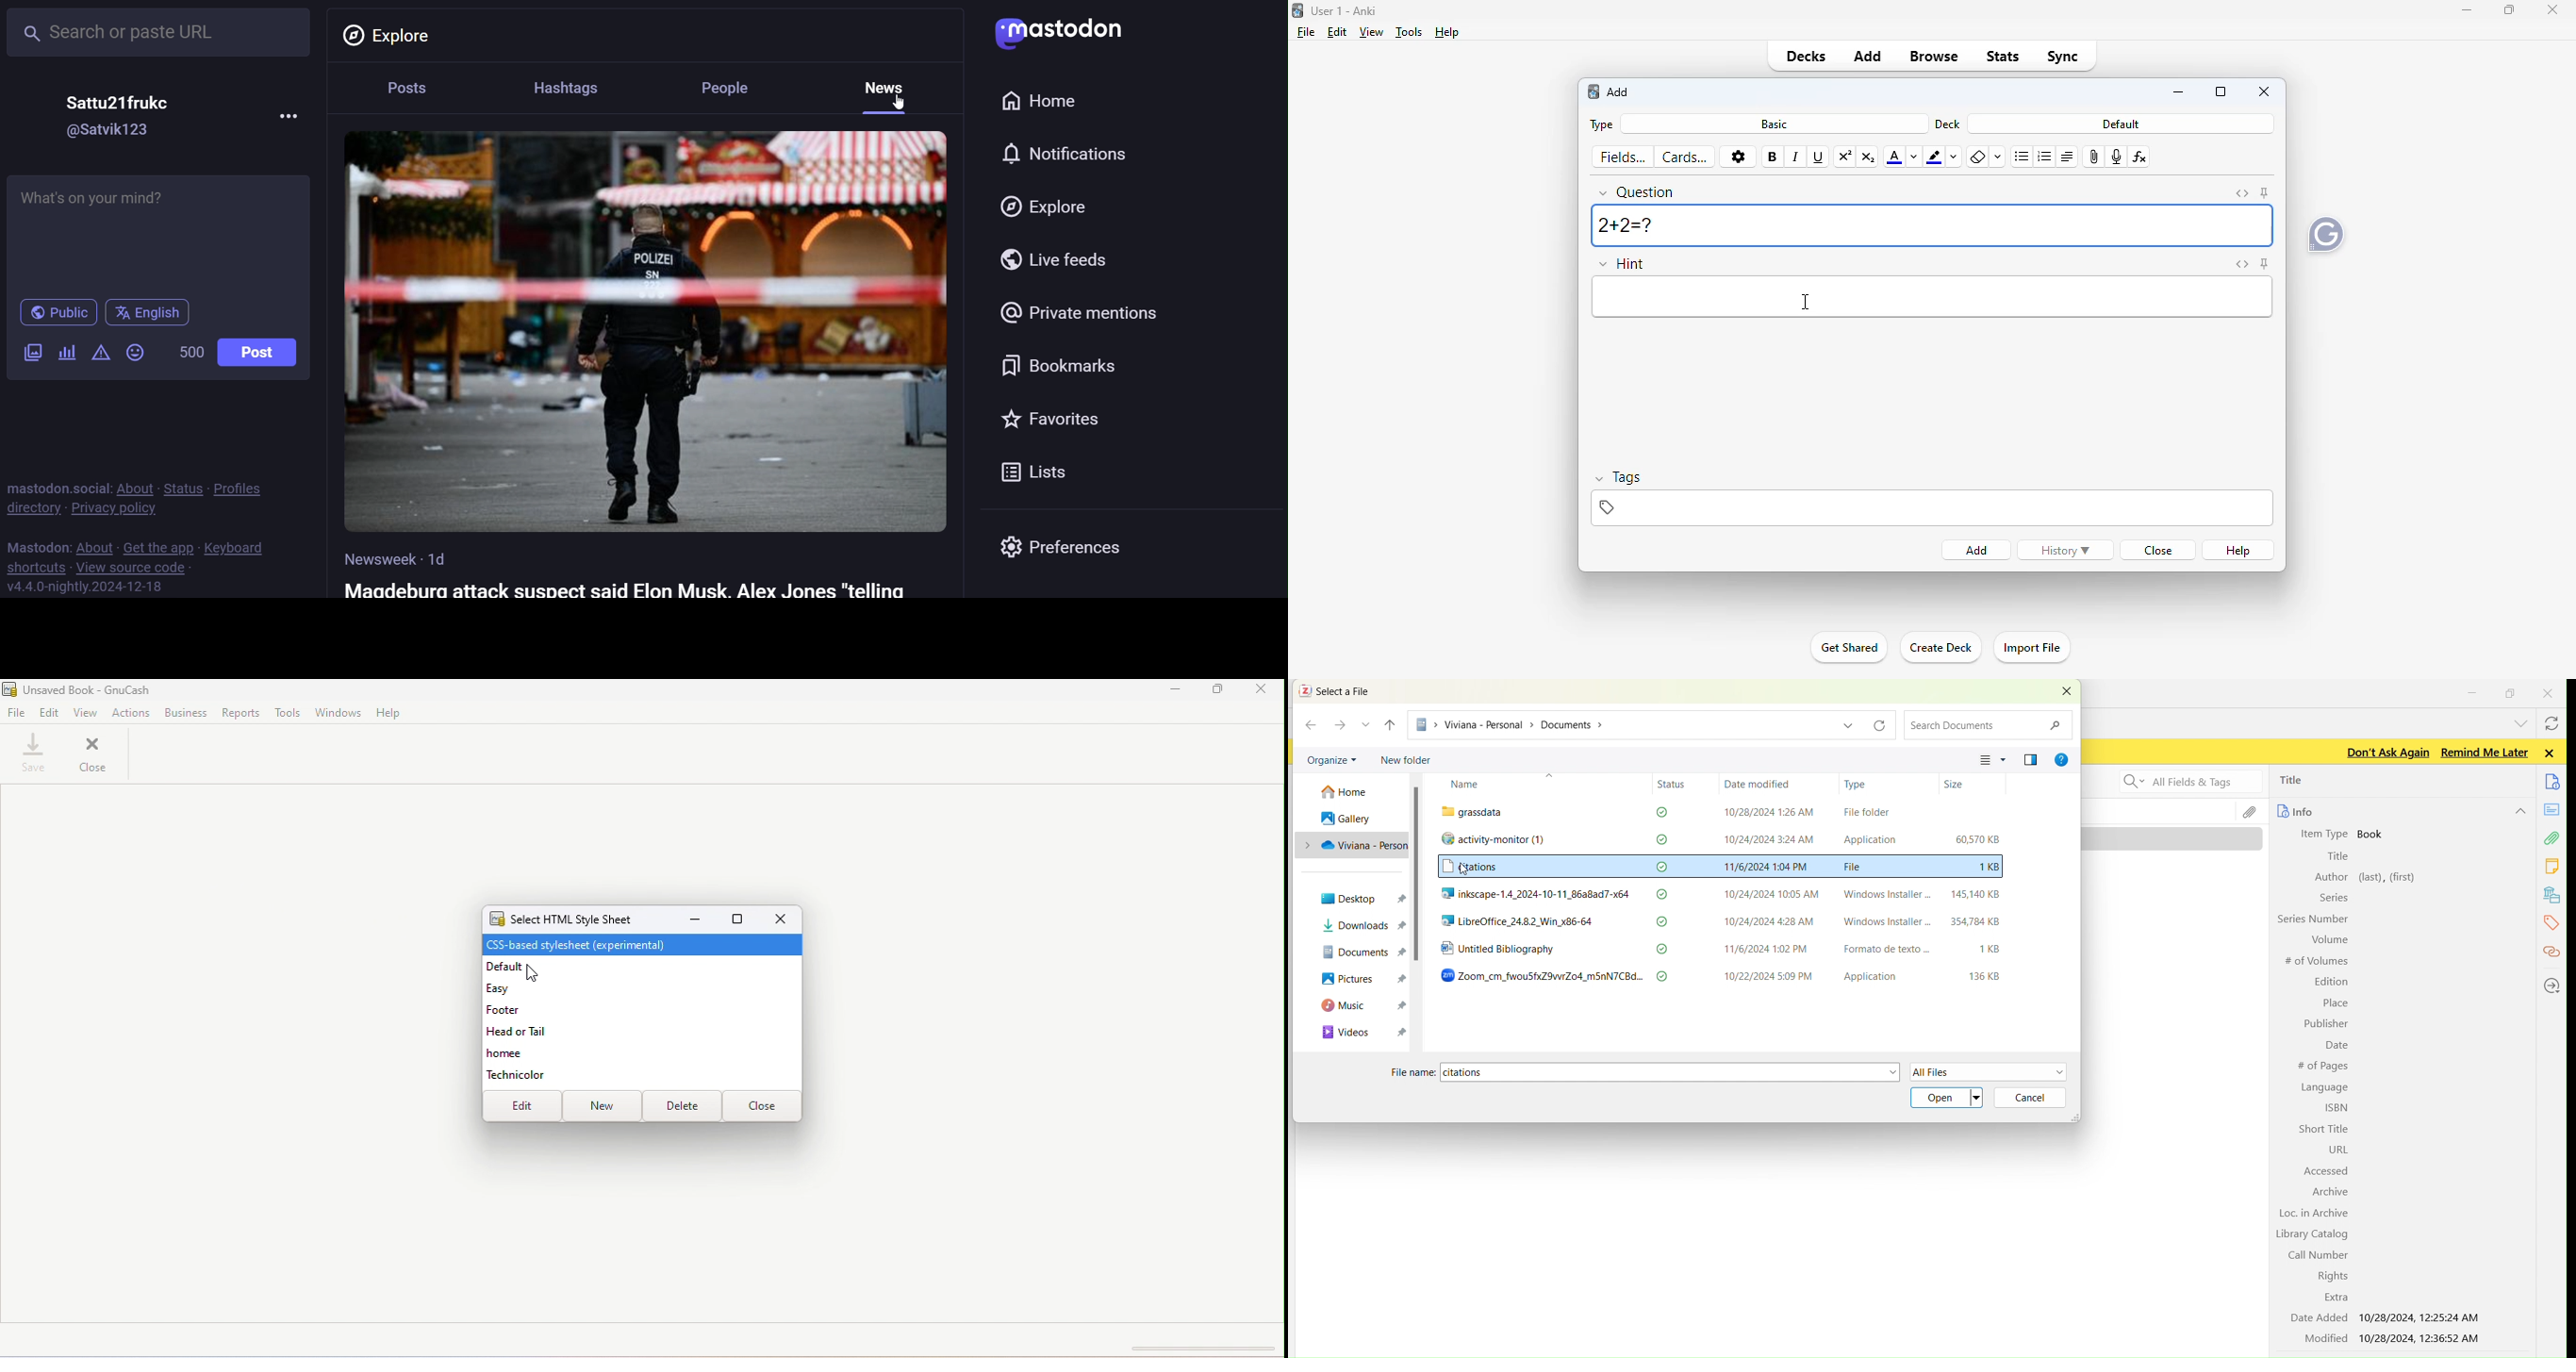  Describe the element at coordinates (1663, 976) in the screenshot. I see `check` at that location.